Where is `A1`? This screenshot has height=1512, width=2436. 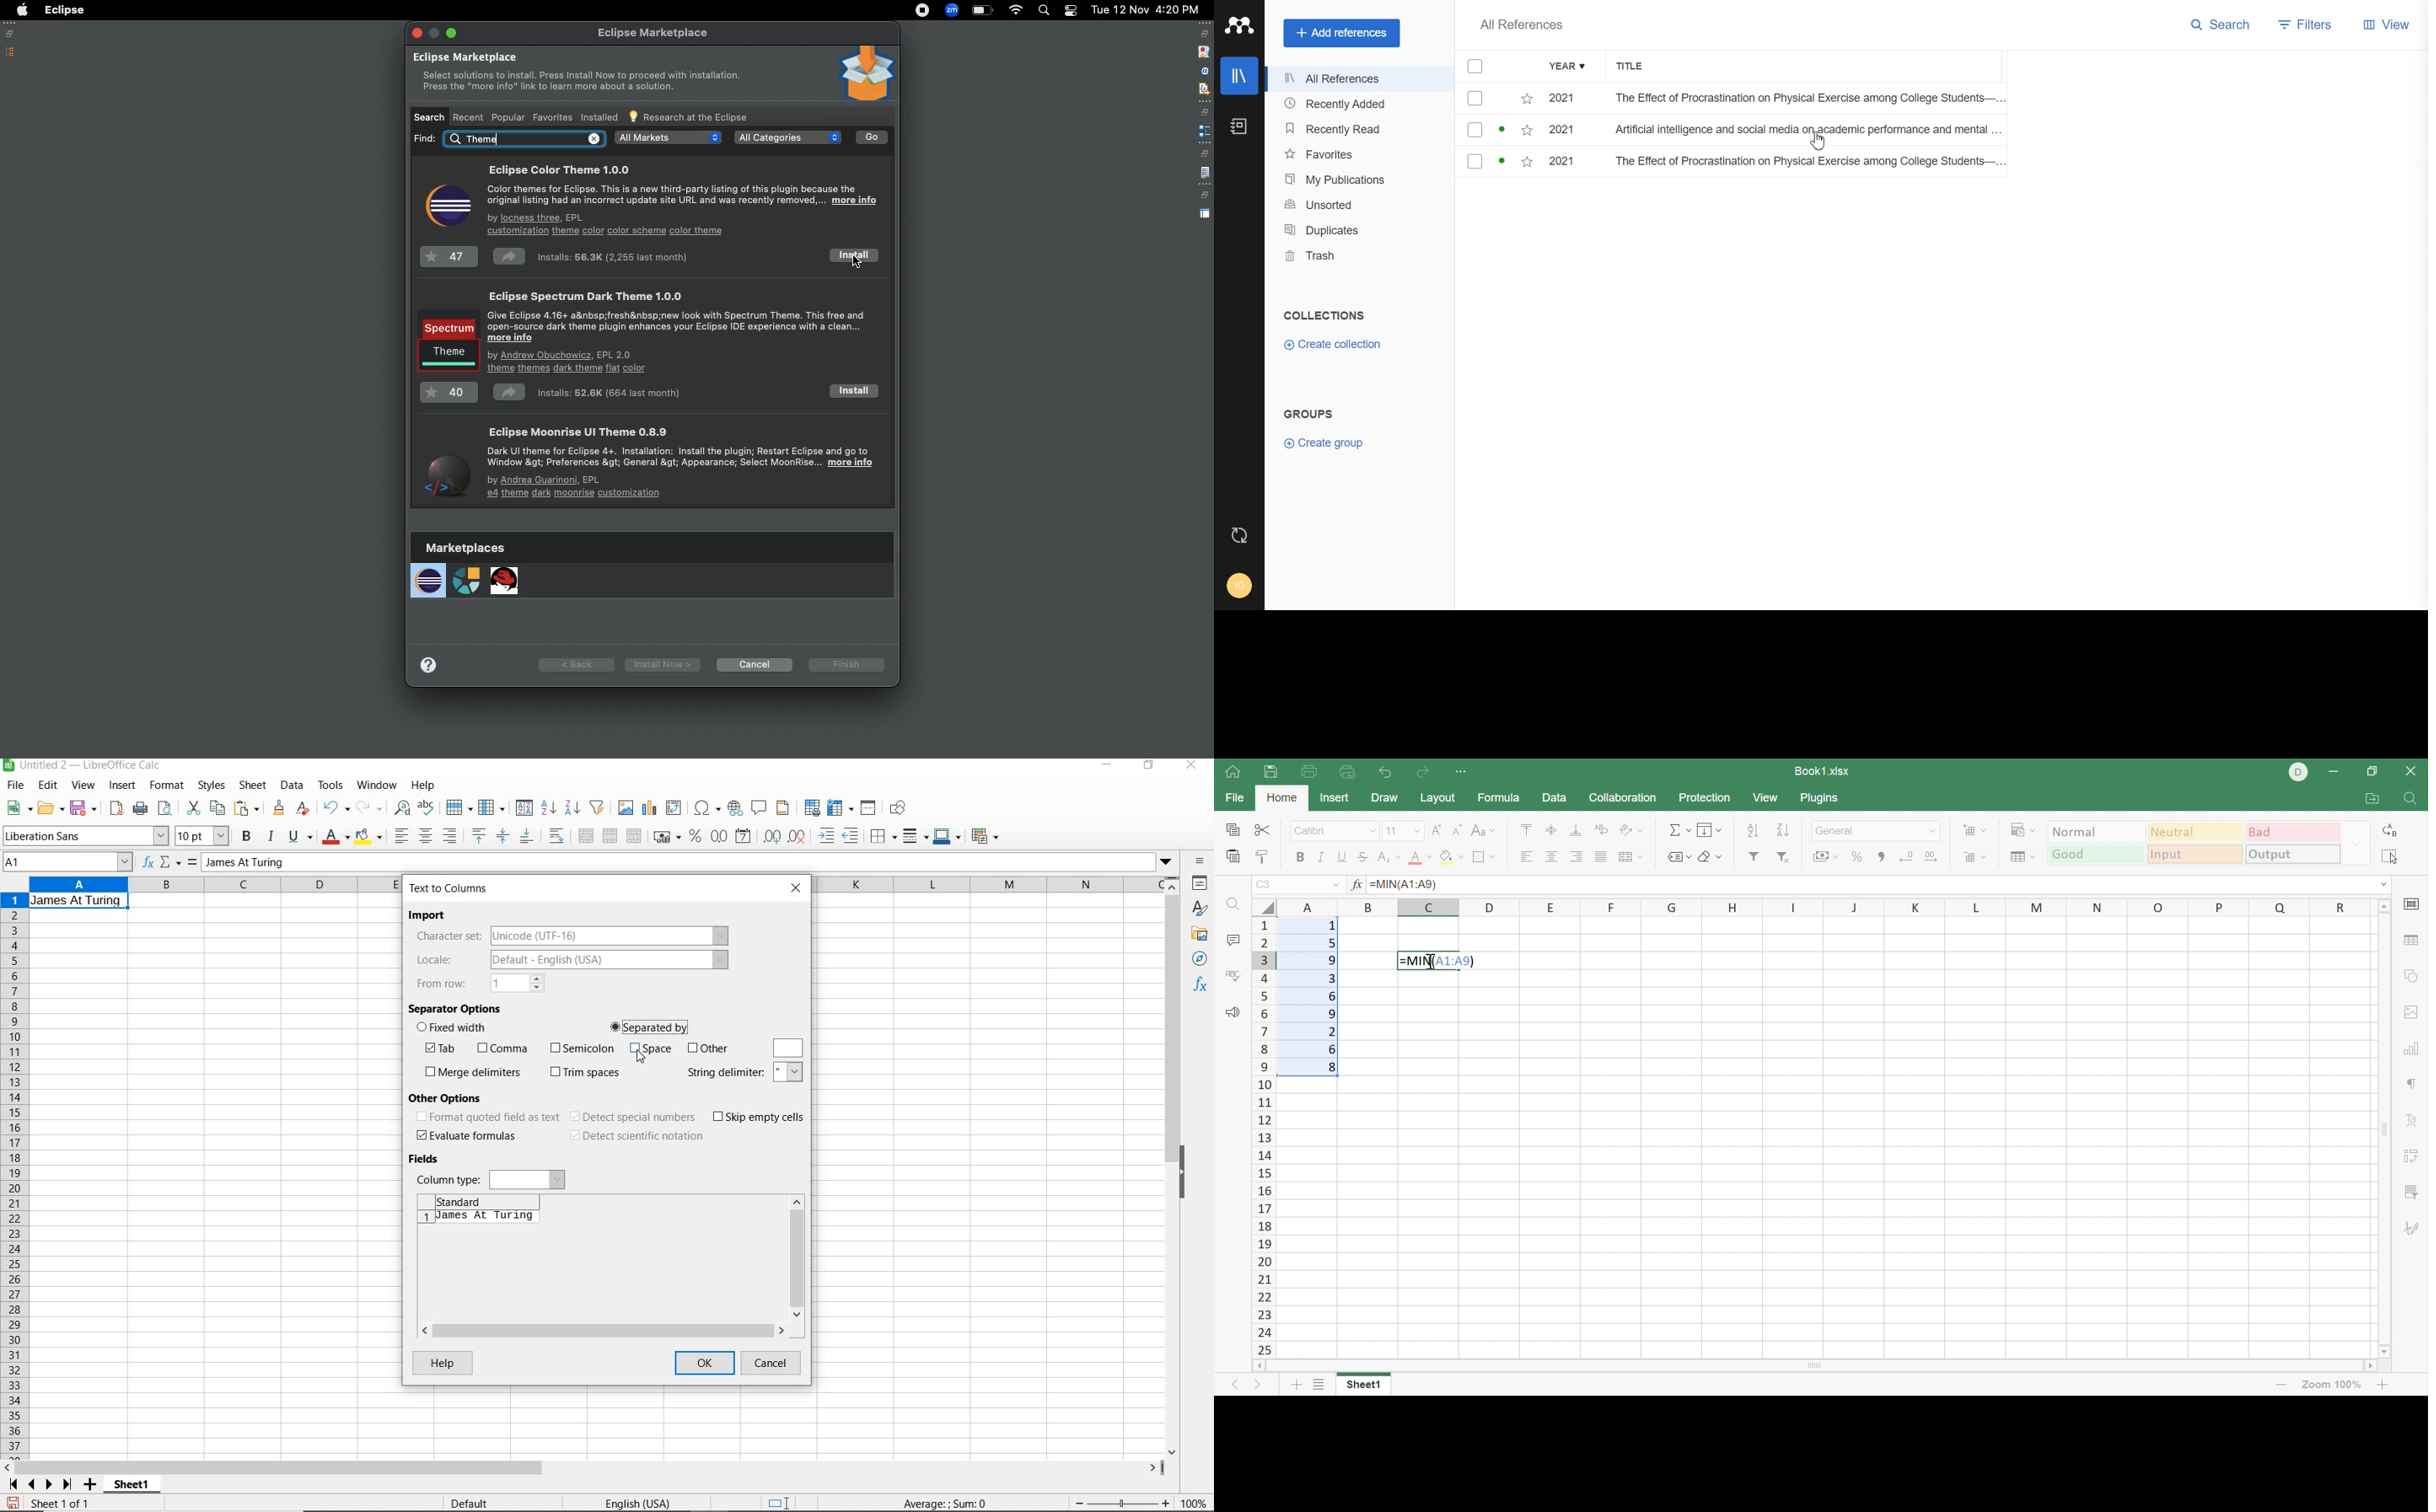
A1 is located at coordinates (66, 863).